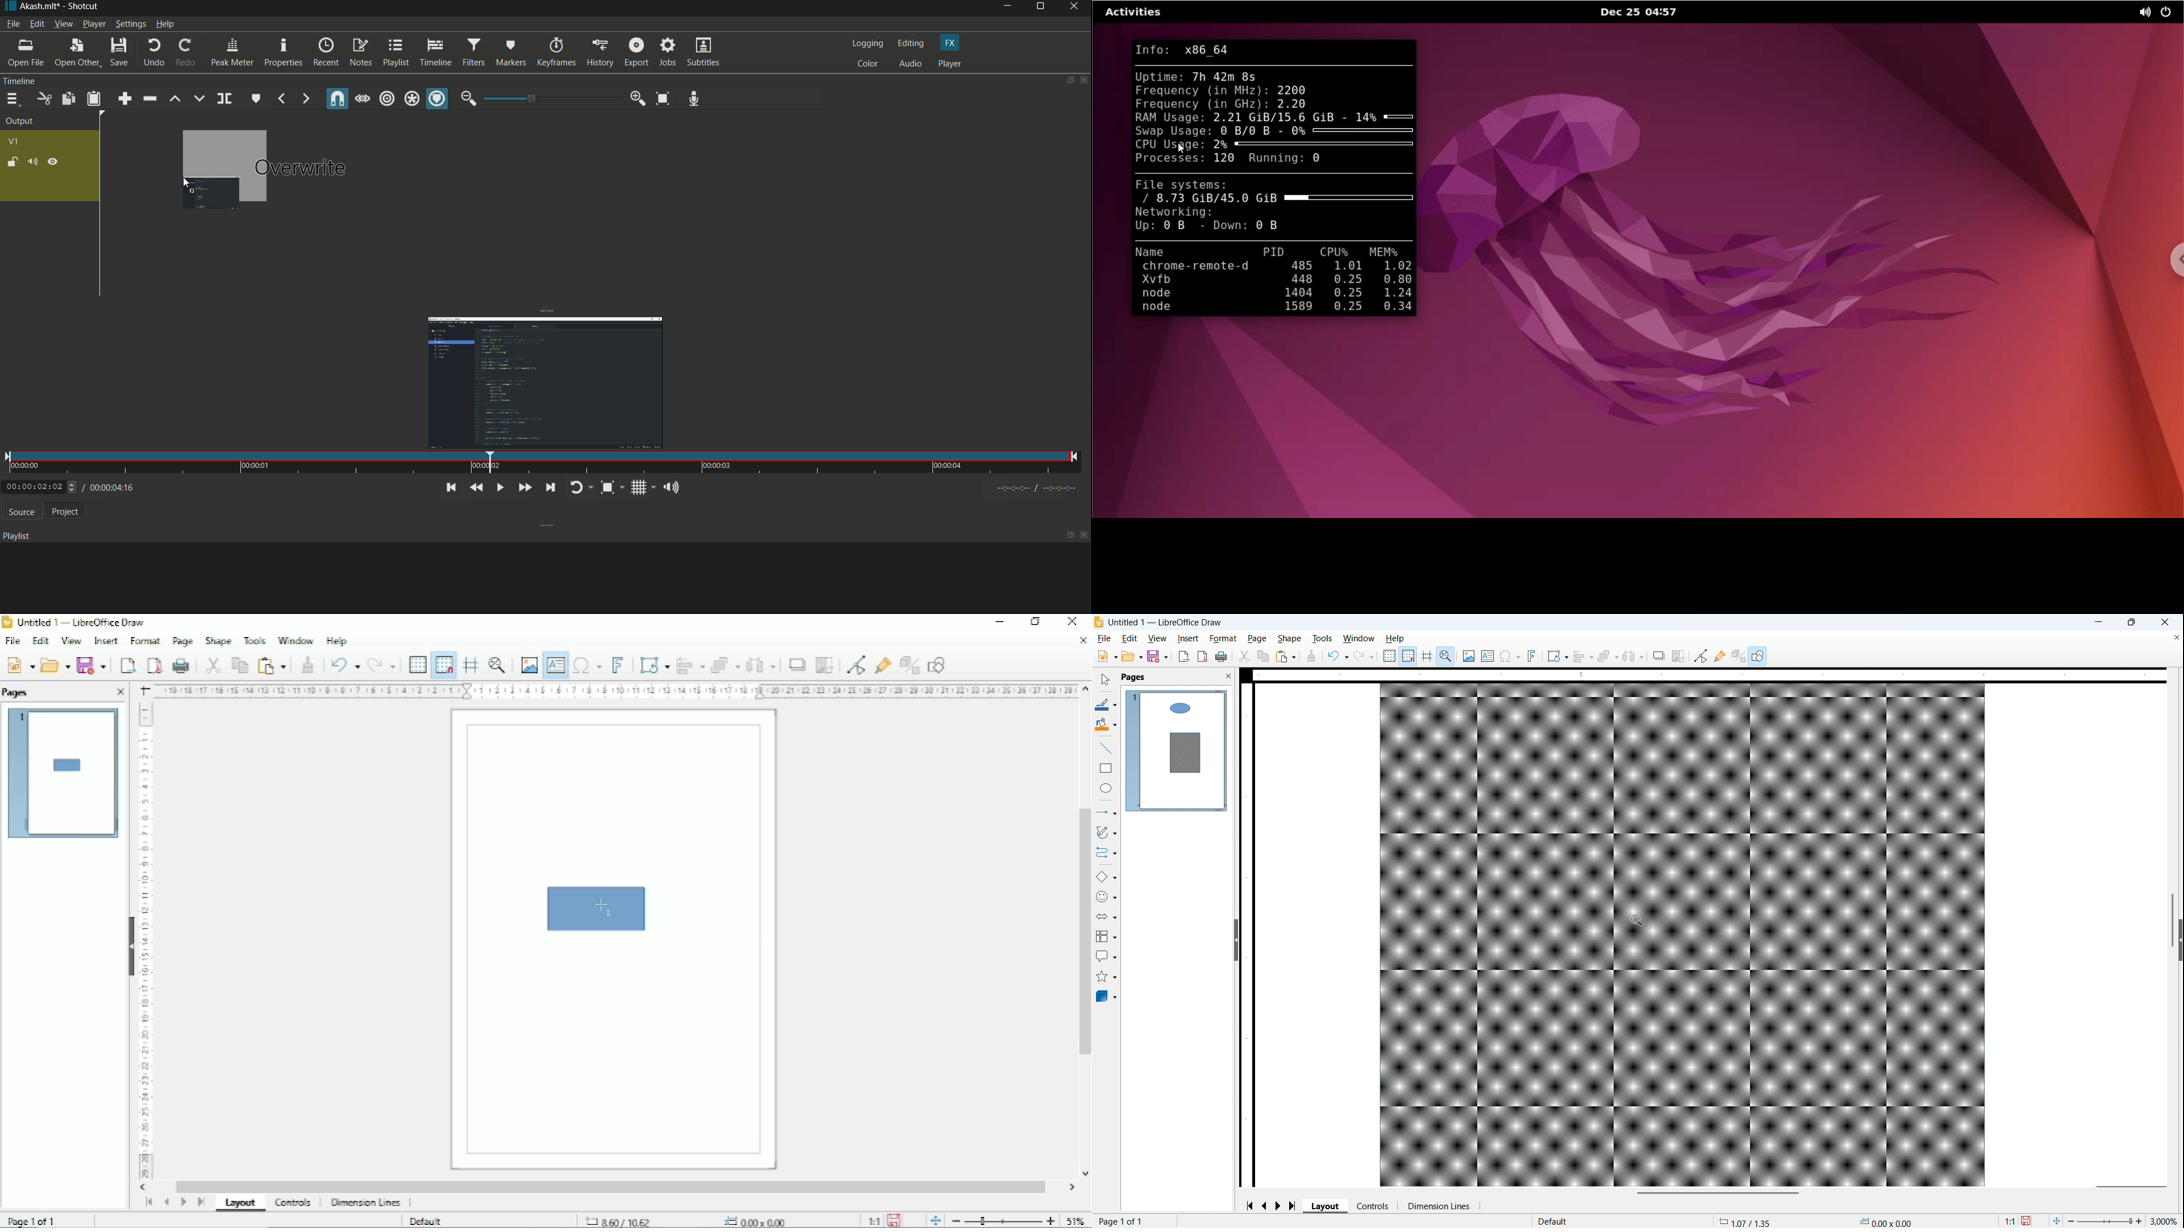  I want to click on Line colour , so click(1106, 704).